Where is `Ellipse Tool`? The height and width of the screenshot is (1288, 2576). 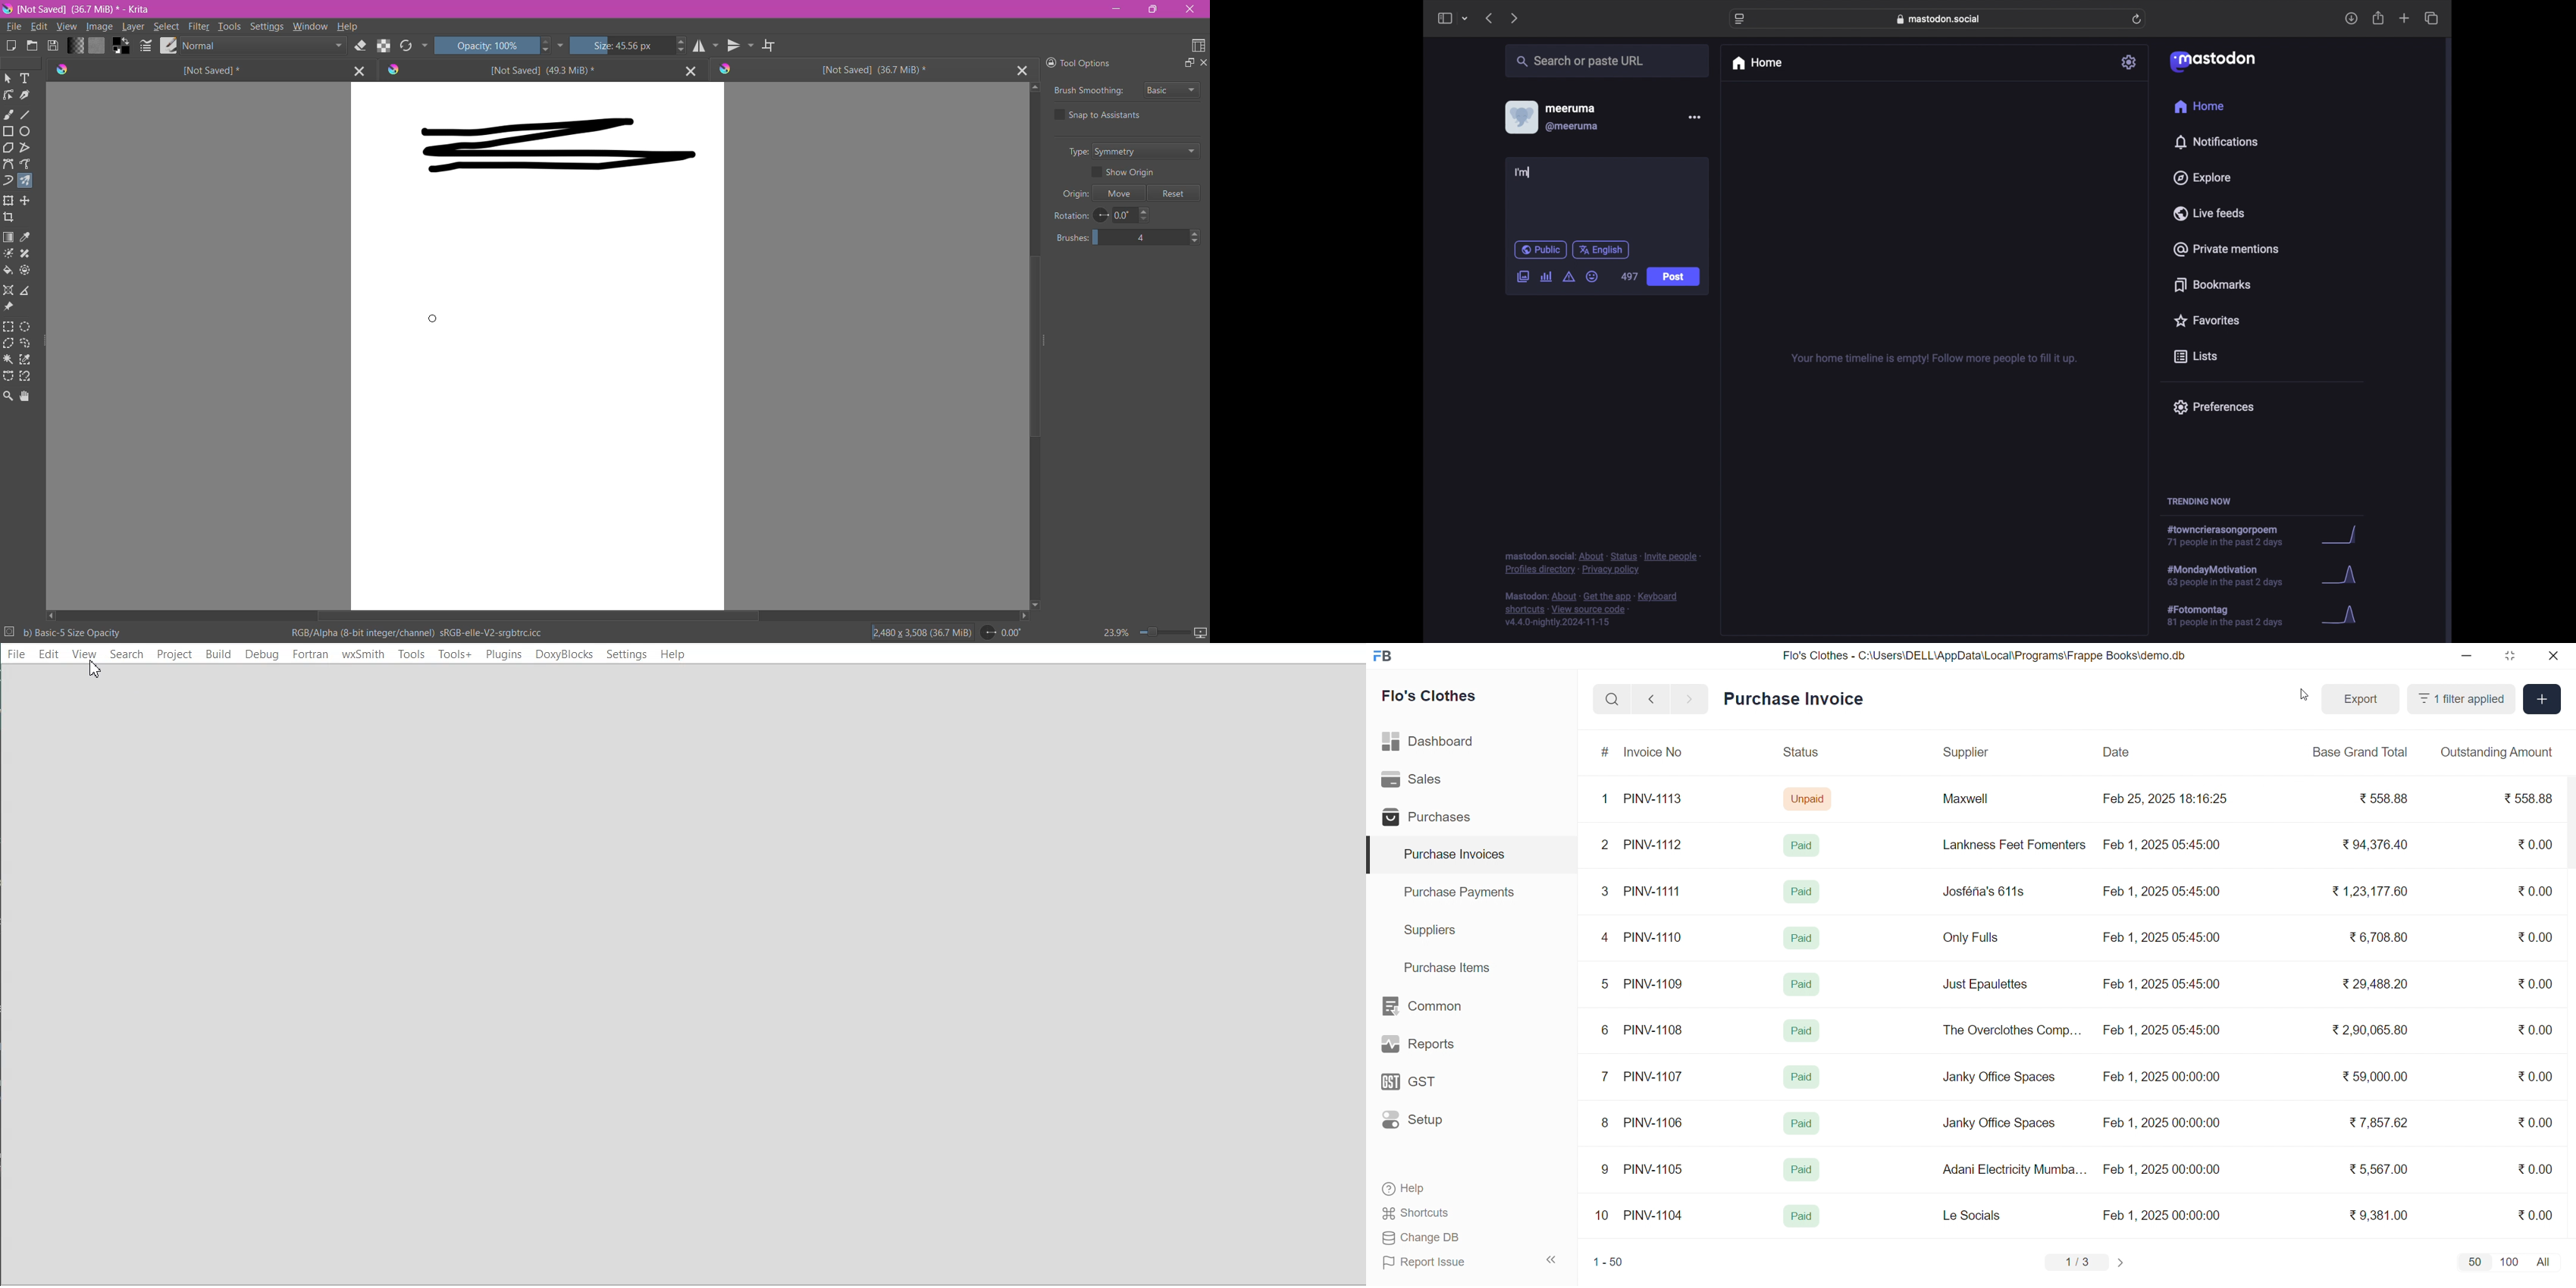
Ellipse Tool is located at coordinates (26, 131).